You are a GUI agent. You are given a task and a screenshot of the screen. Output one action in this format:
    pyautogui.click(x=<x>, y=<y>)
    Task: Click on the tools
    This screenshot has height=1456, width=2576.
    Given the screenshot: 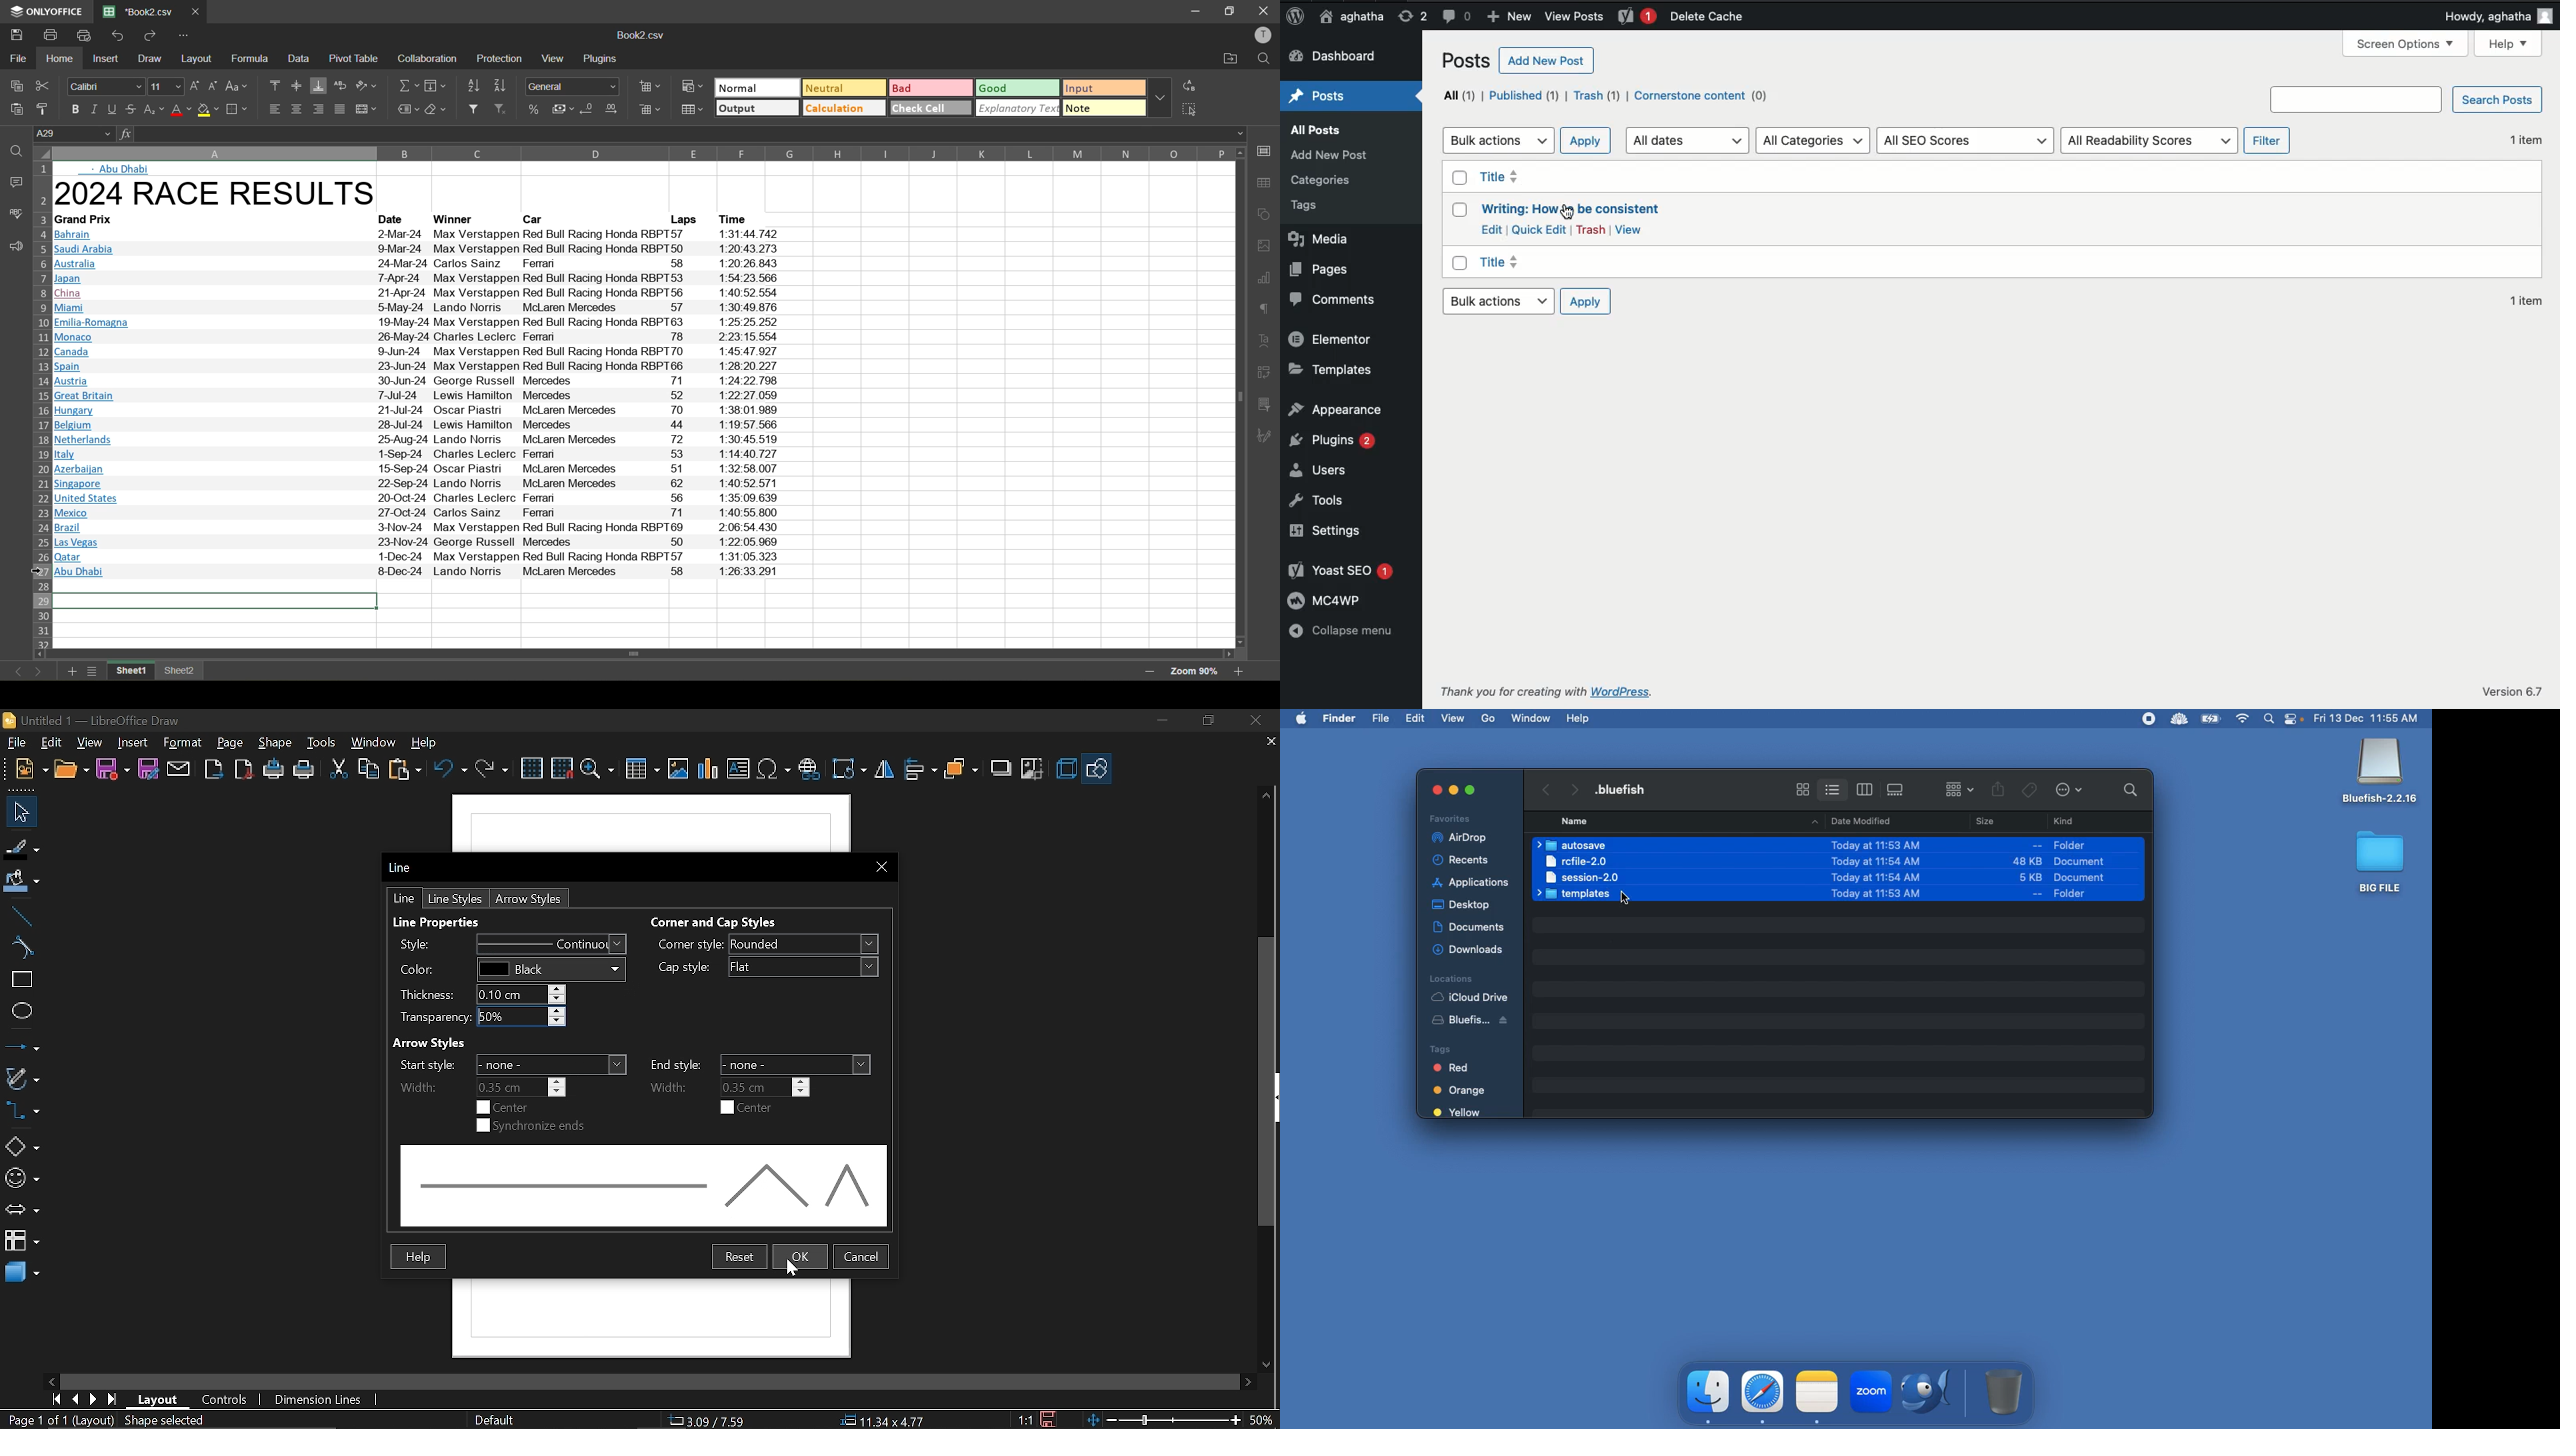 What is the action you would take?
    pyautogui.click(x=323, y=743)
    